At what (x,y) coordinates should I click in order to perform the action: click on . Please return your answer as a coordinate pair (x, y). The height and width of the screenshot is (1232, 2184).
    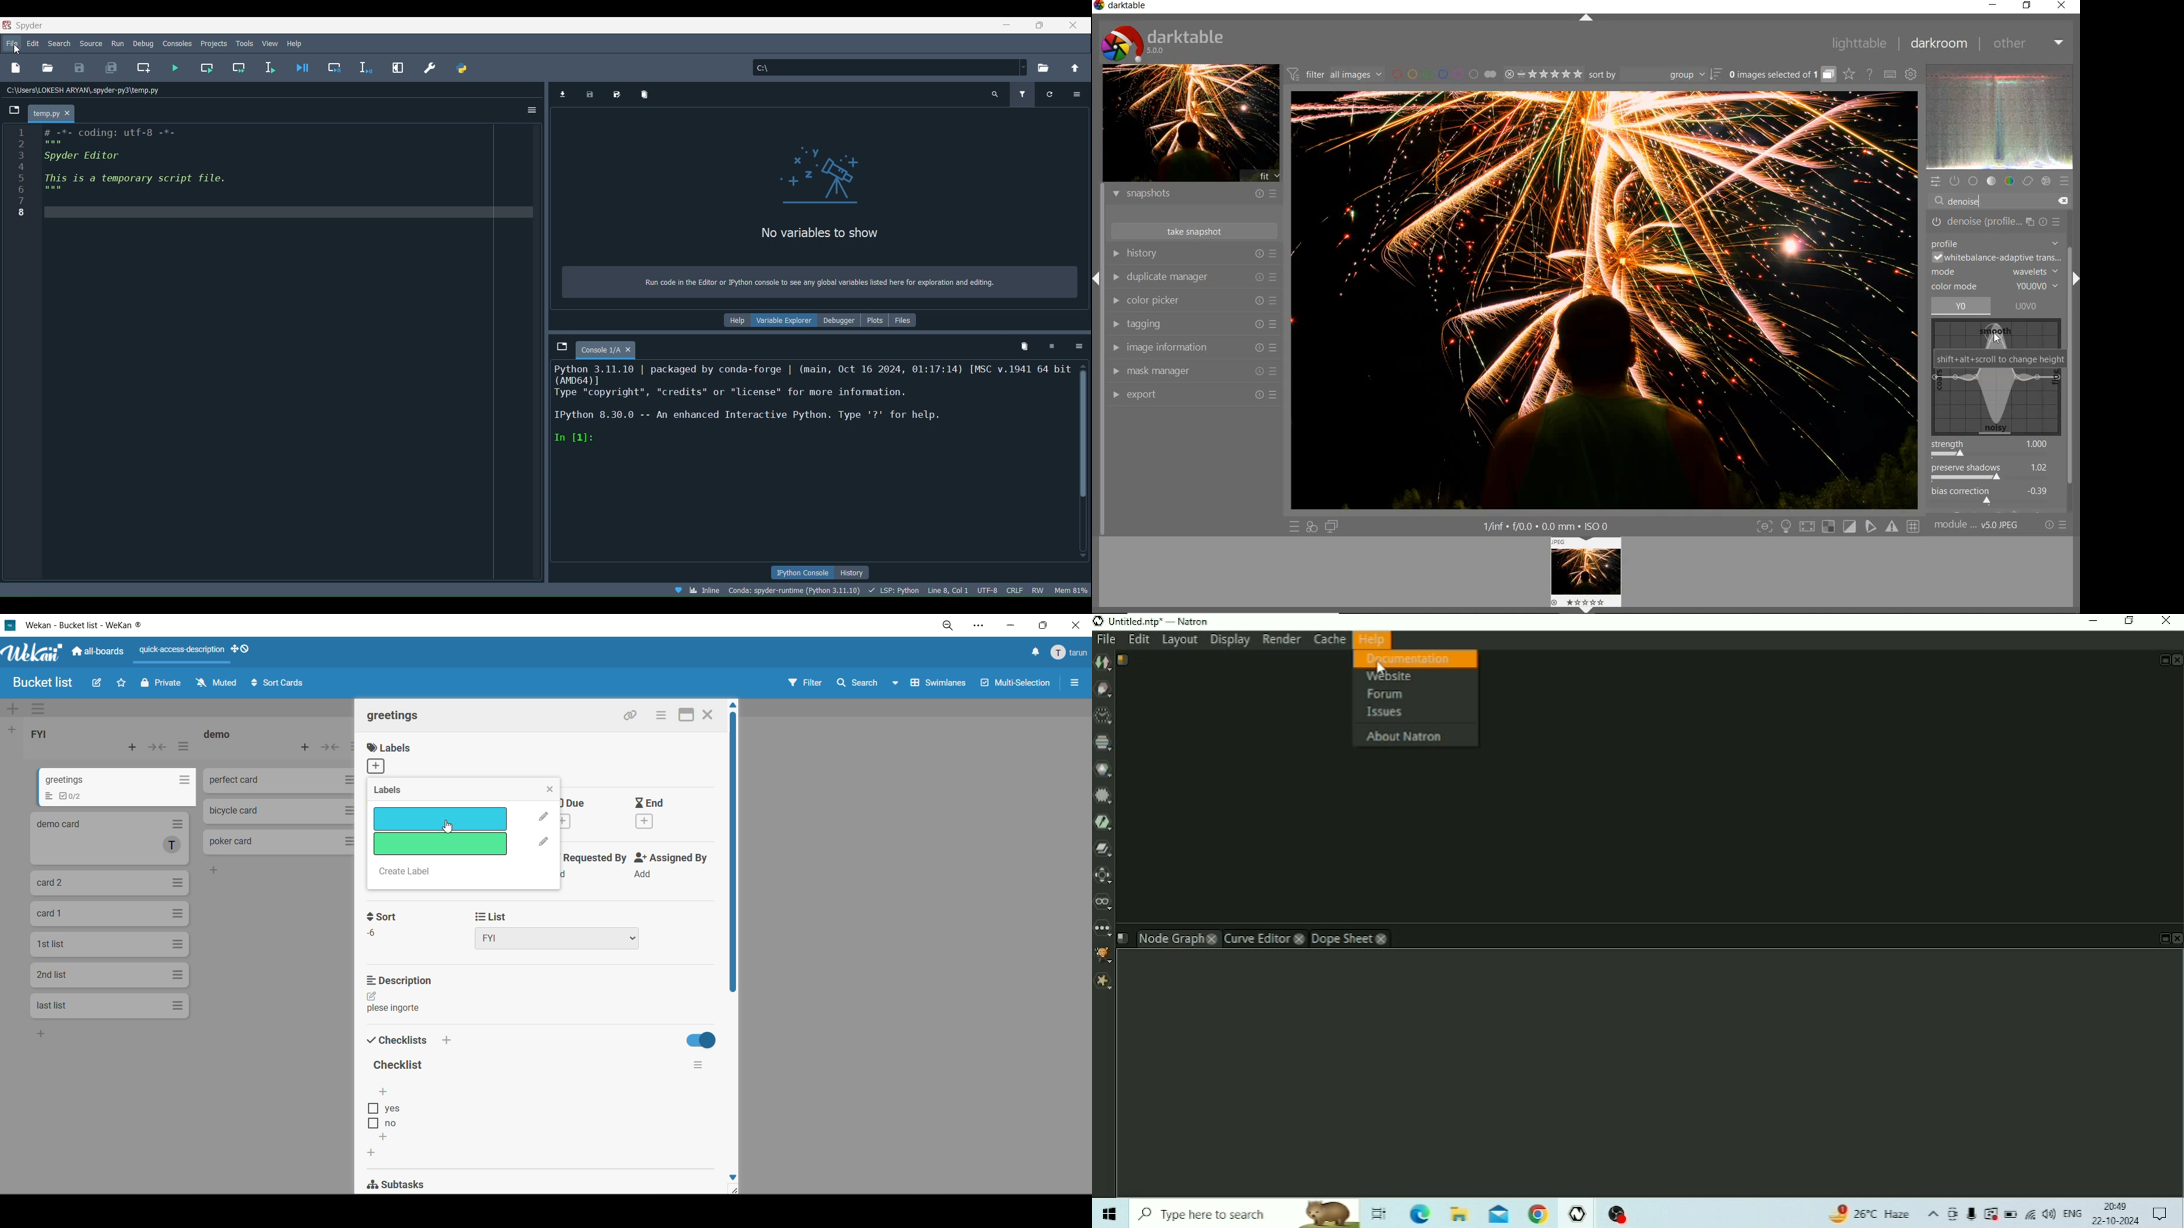
    Looking at the image, I should click on (822, 320).